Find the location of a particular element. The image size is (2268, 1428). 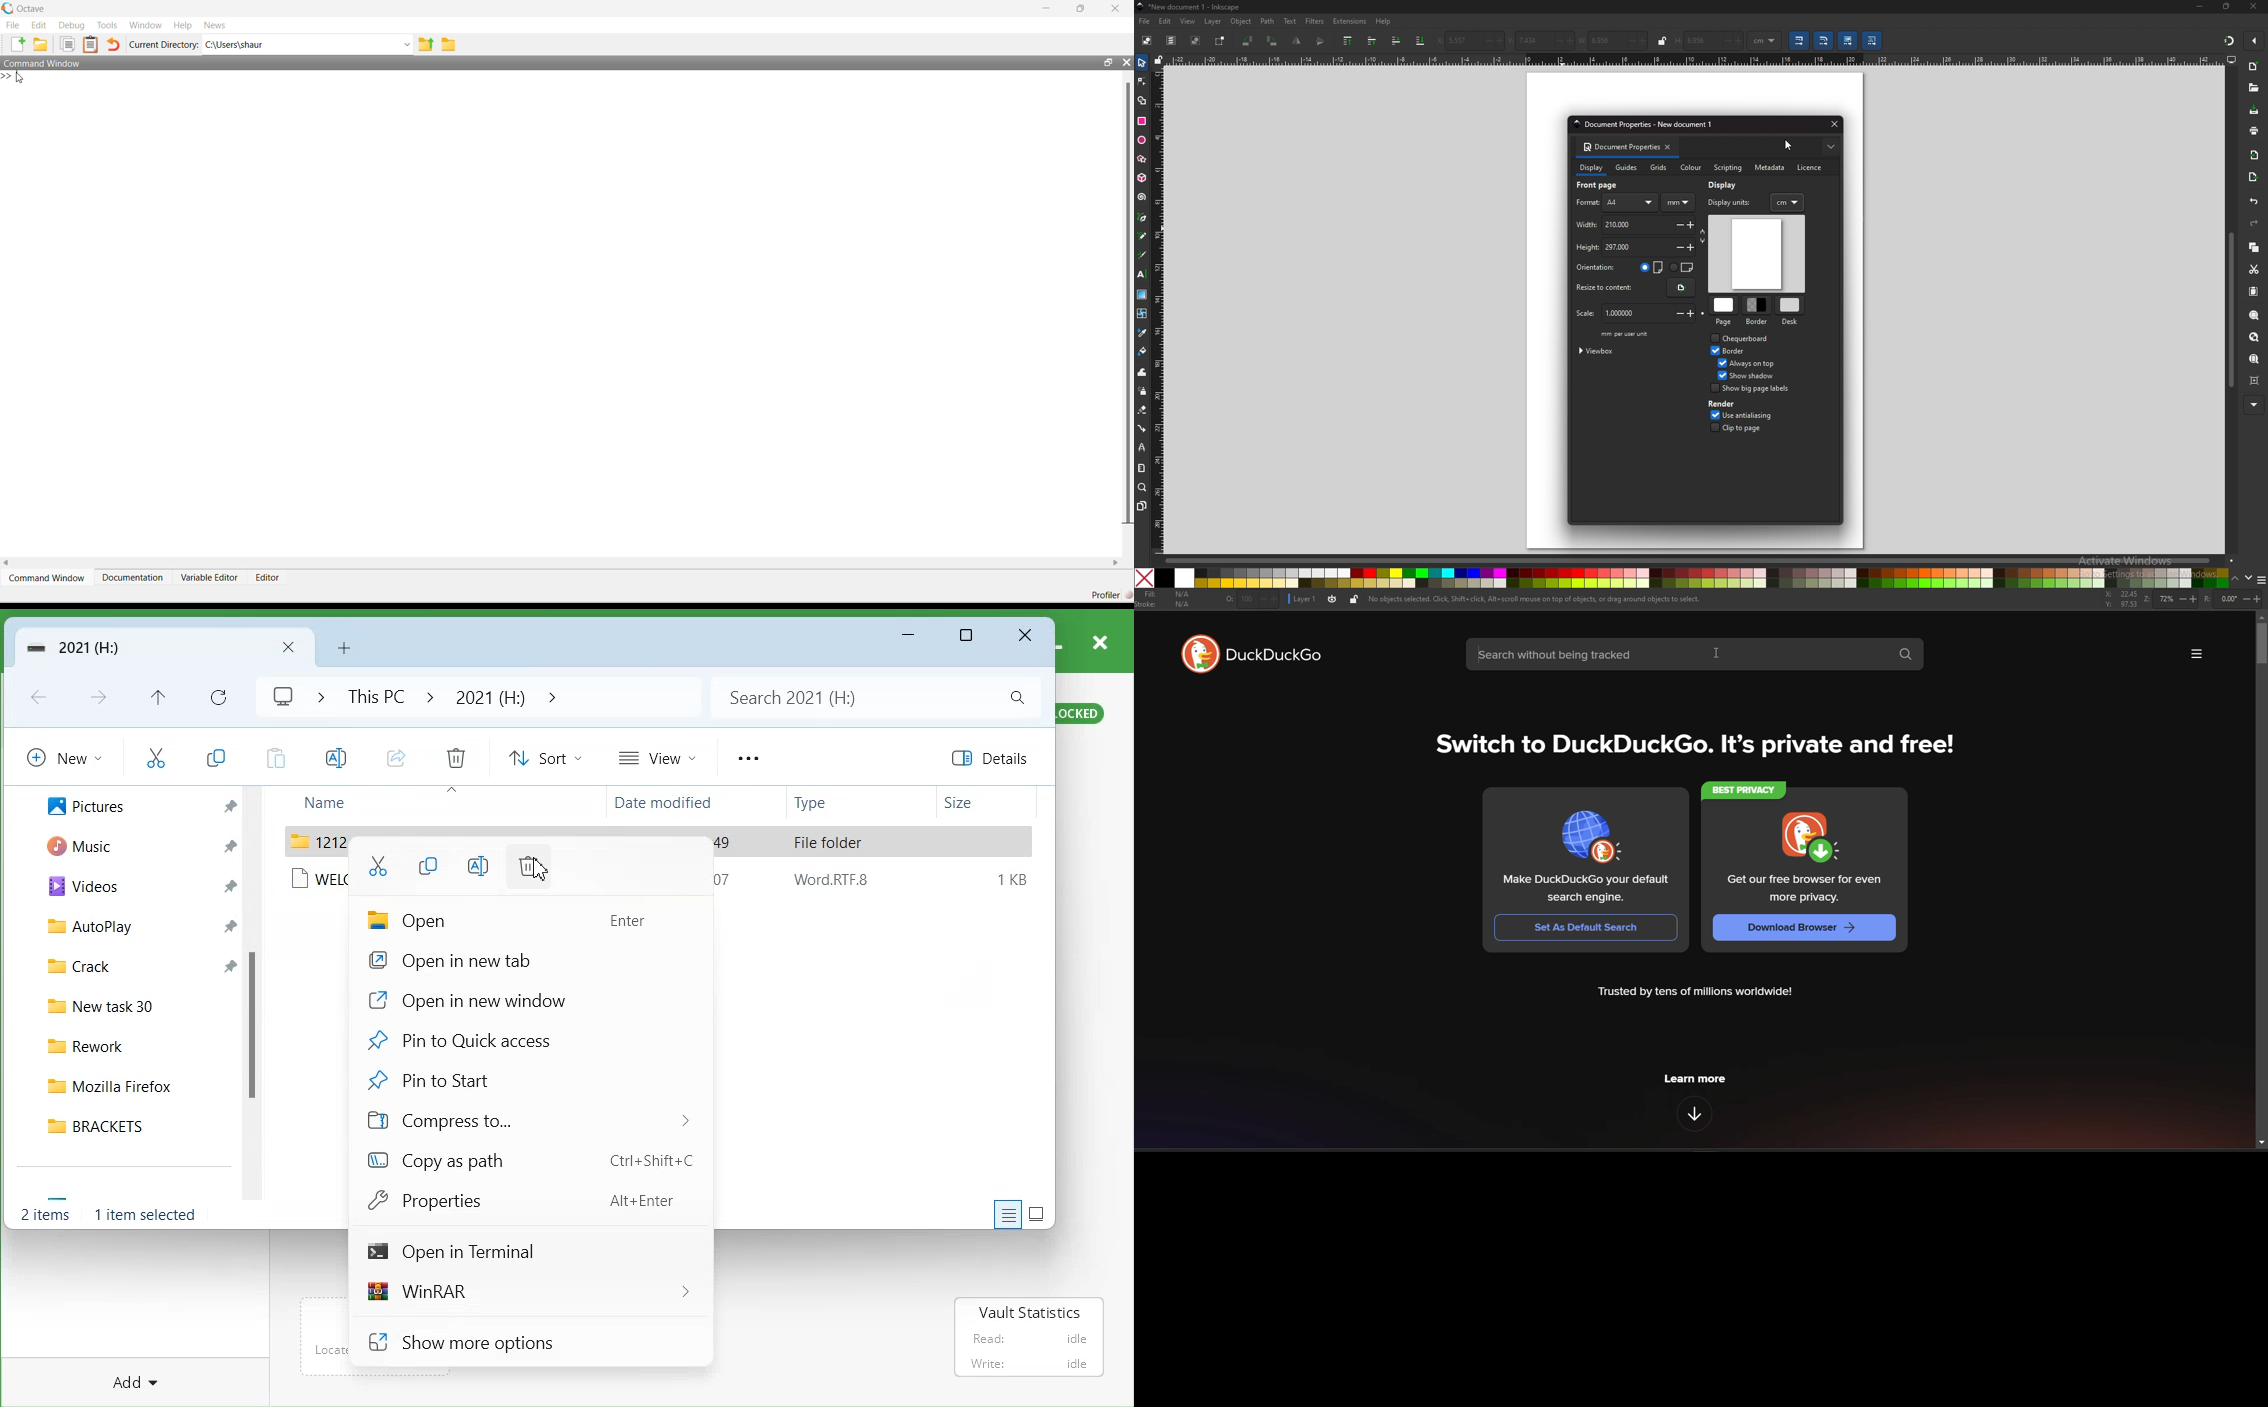

mm is located at coordinates (1757, 40).